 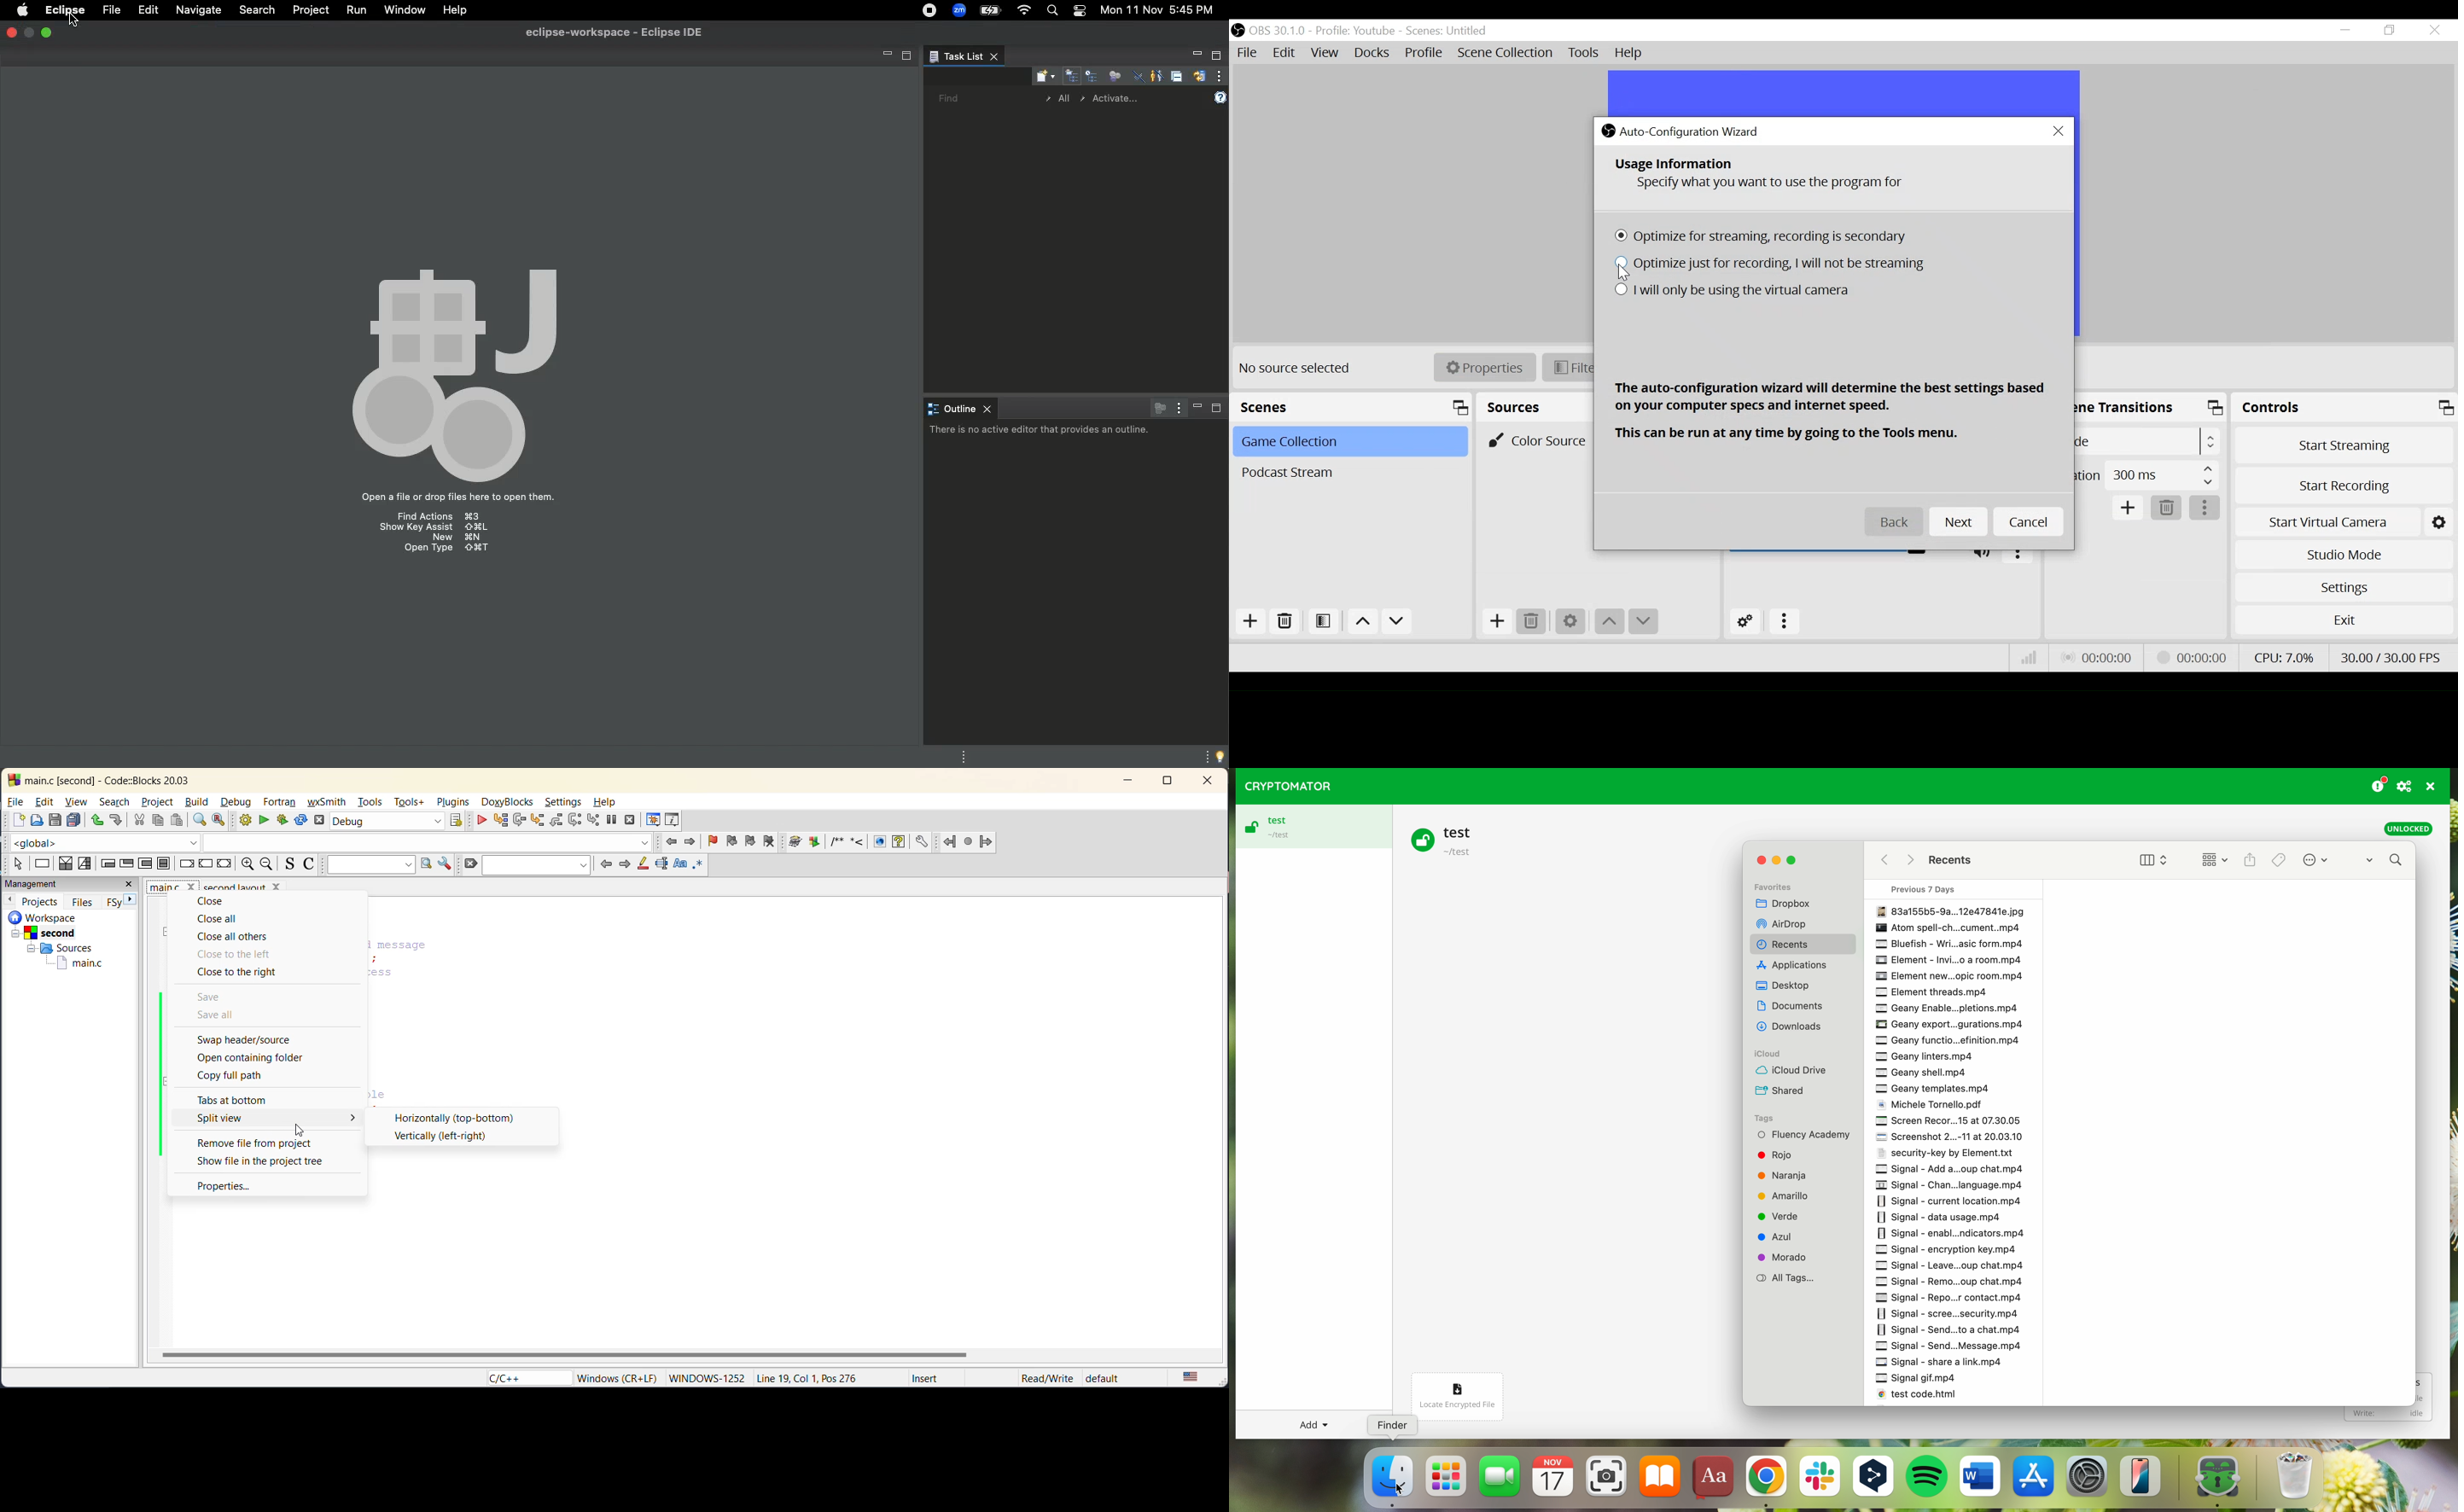 What do you see at coordinates (928, 1378) in the screenshot?
I see `Insert` at bounding box center [928, 1378].